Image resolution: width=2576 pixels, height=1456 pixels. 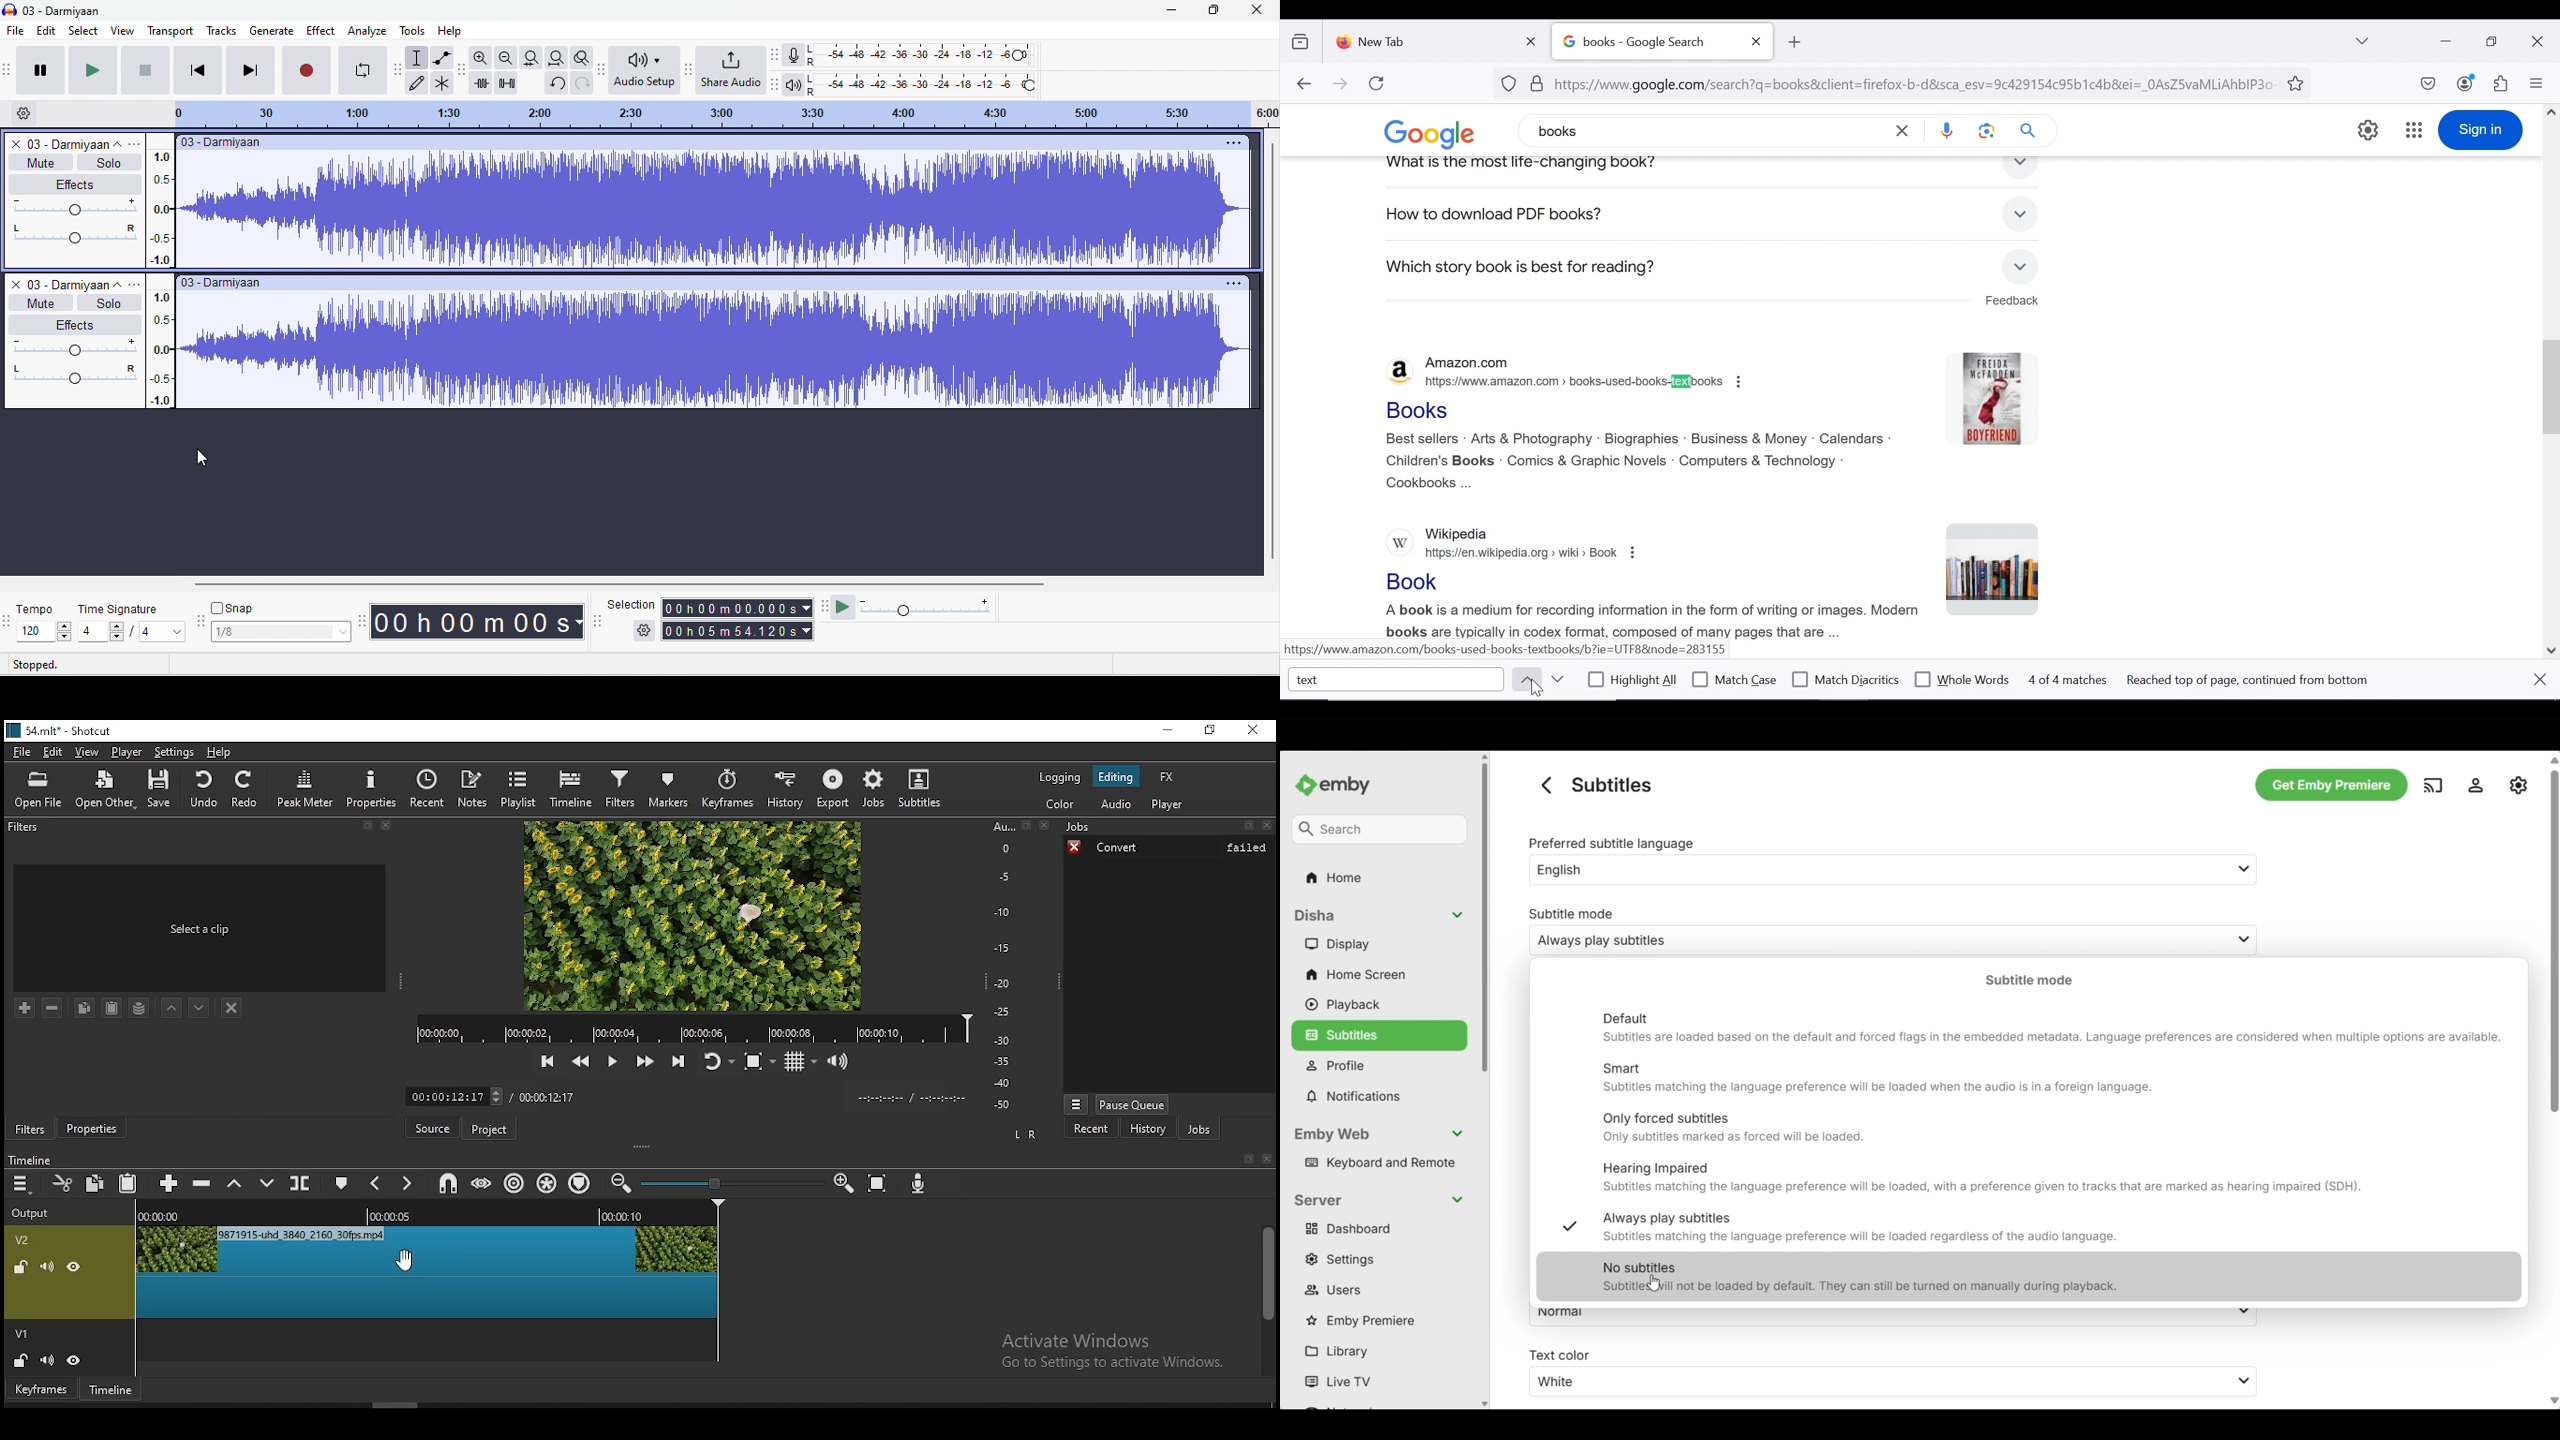 I want to click on Notification, so click(x=1380, y=1097).